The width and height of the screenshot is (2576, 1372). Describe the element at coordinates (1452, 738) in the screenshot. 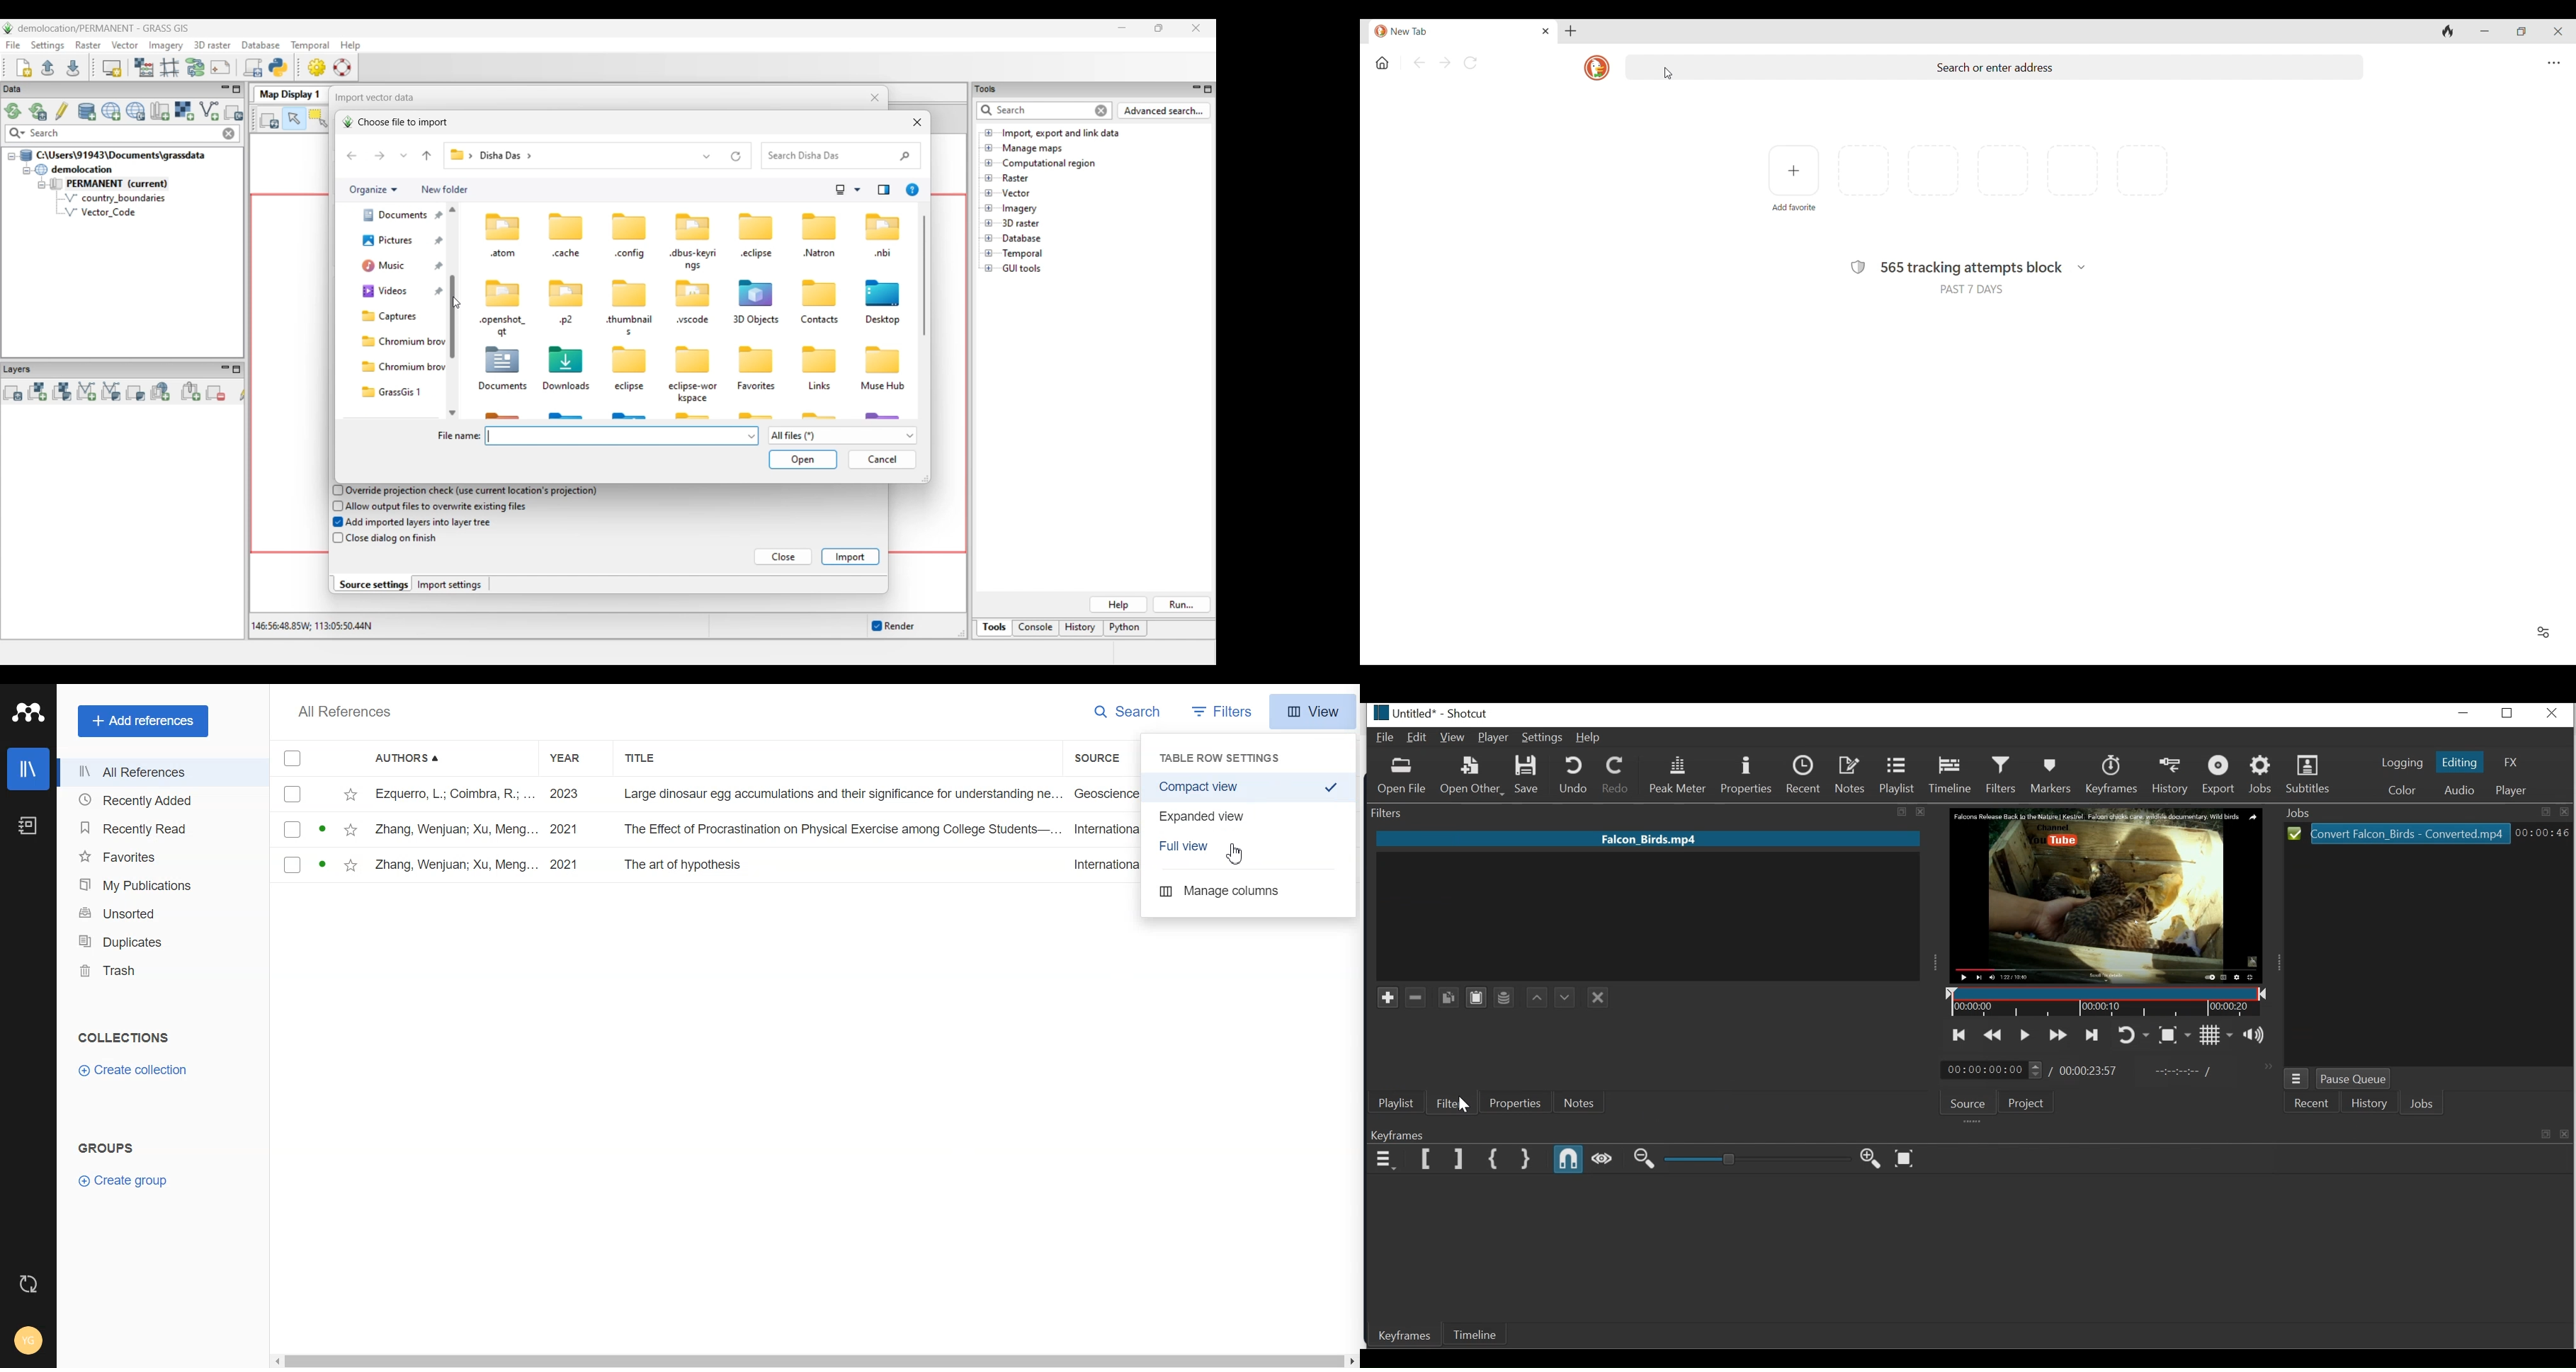

I see `View` at that location.